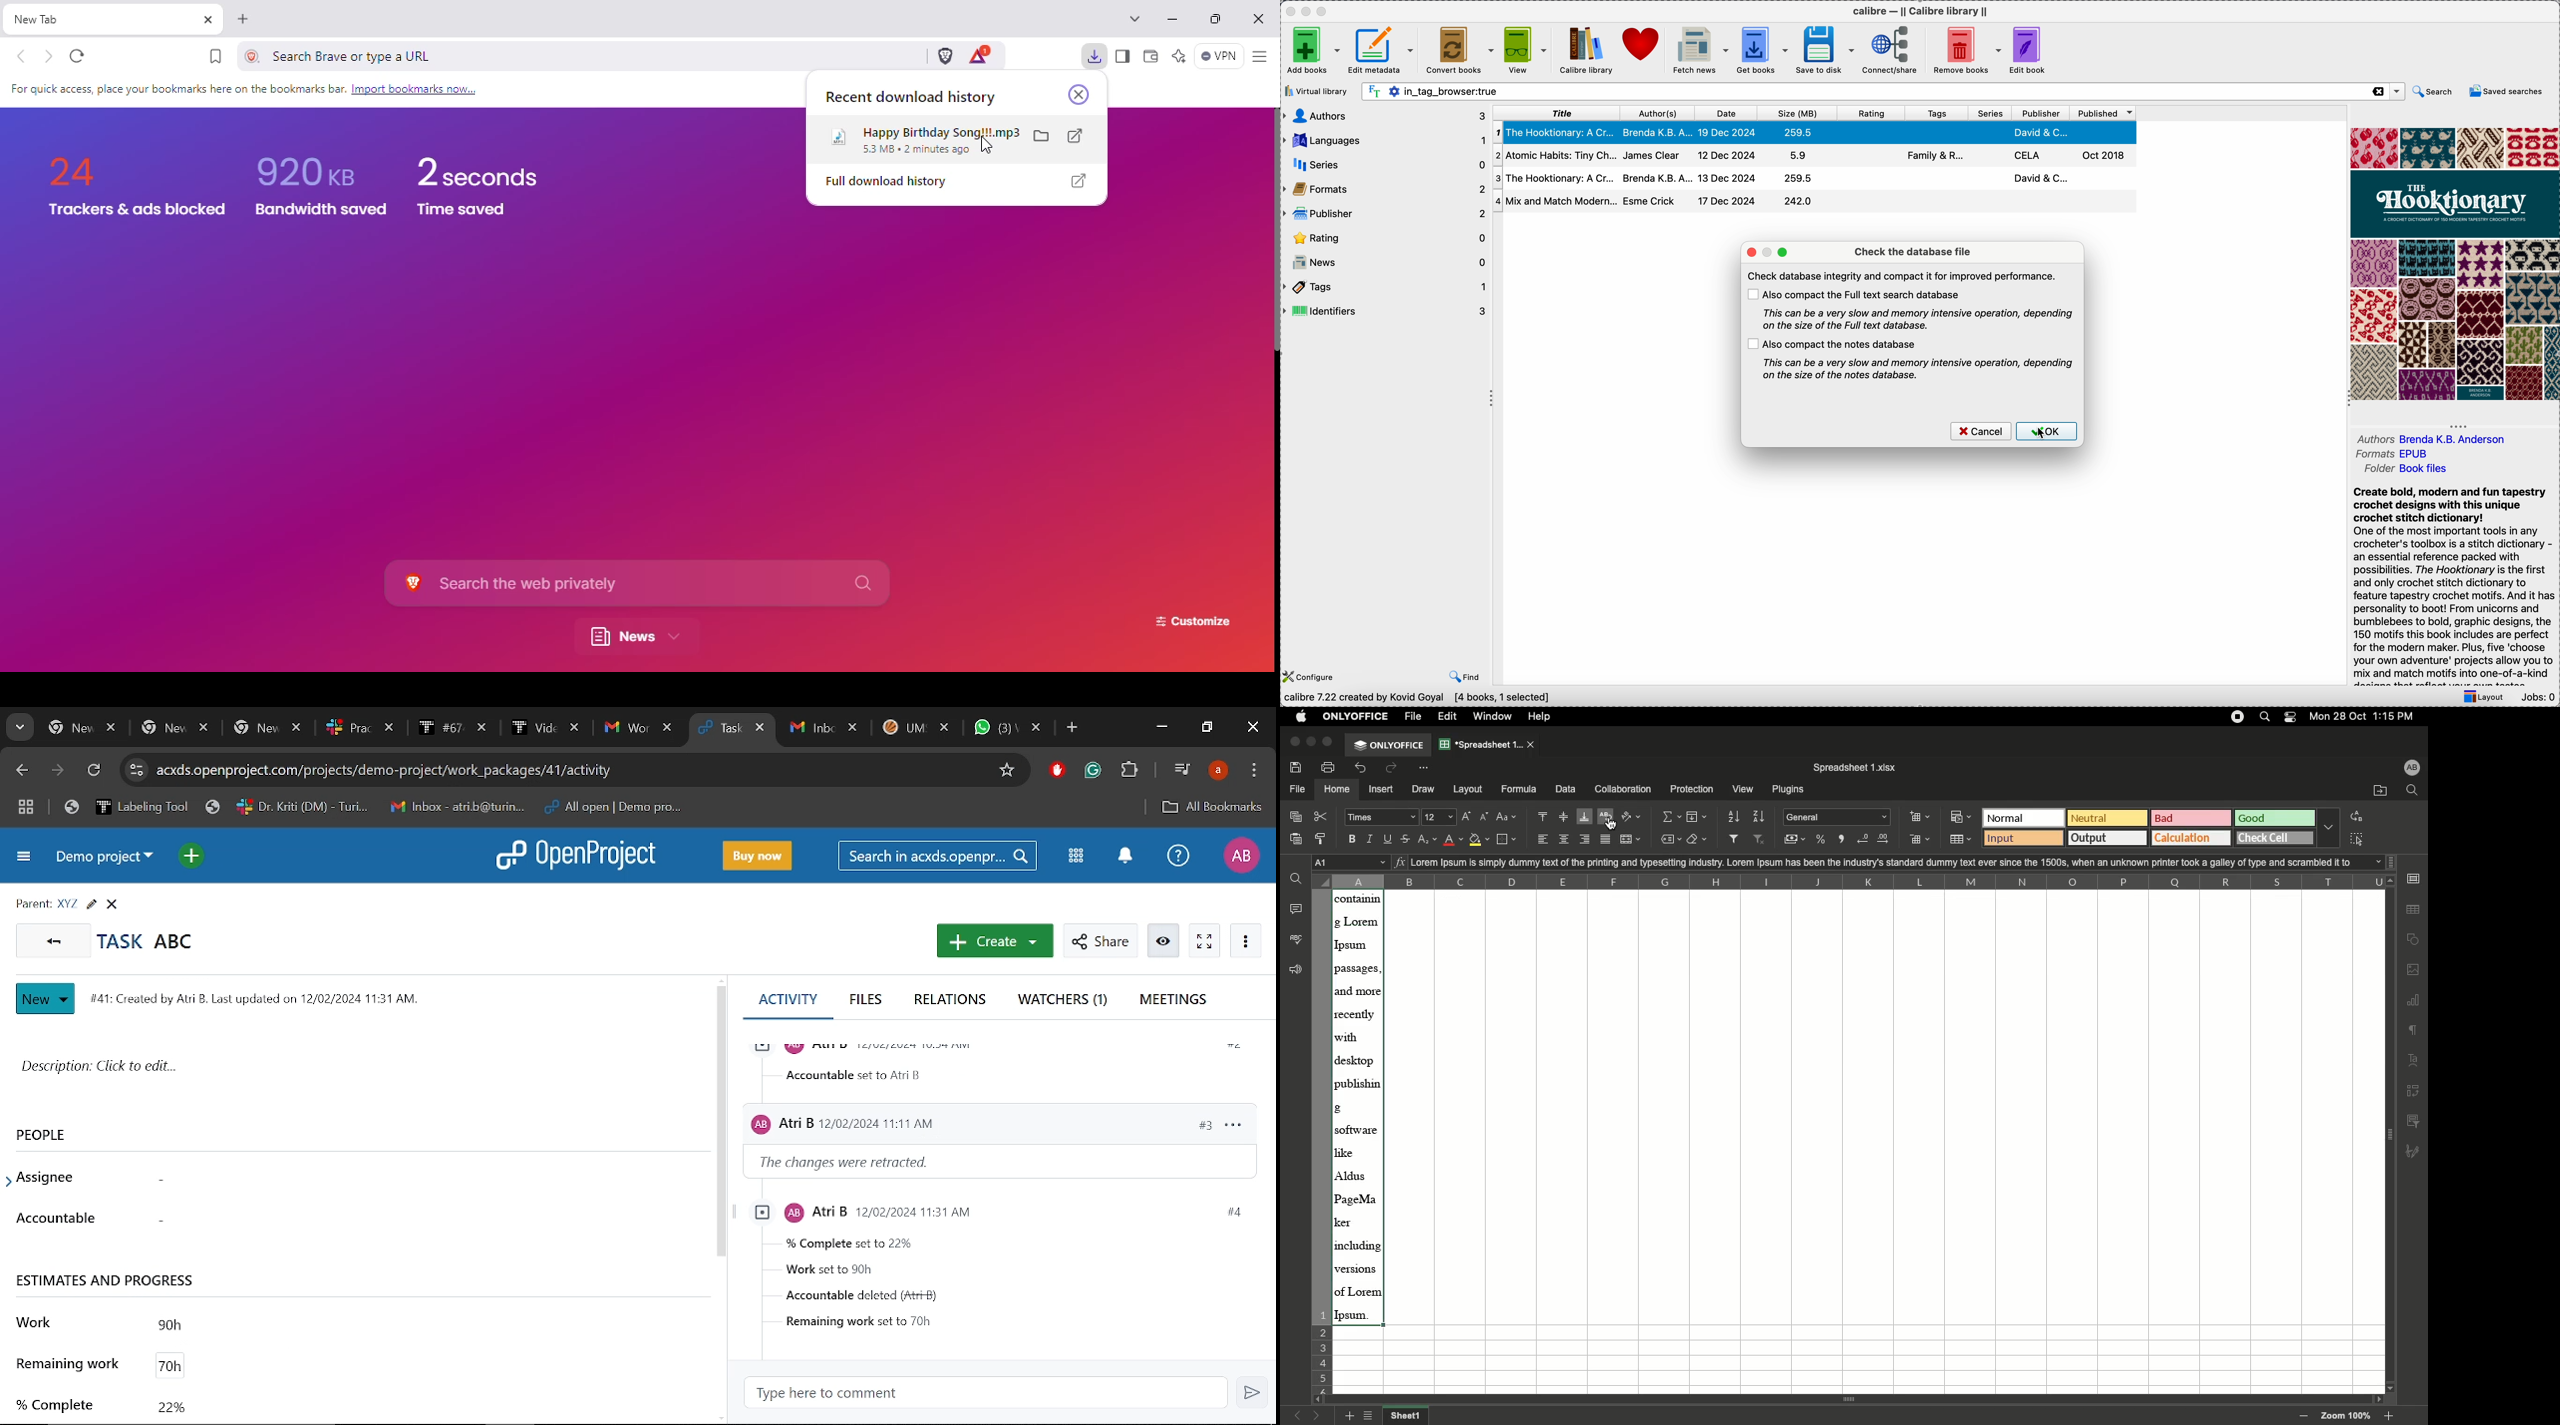  I want to click on Bad, so click(2192, 818).